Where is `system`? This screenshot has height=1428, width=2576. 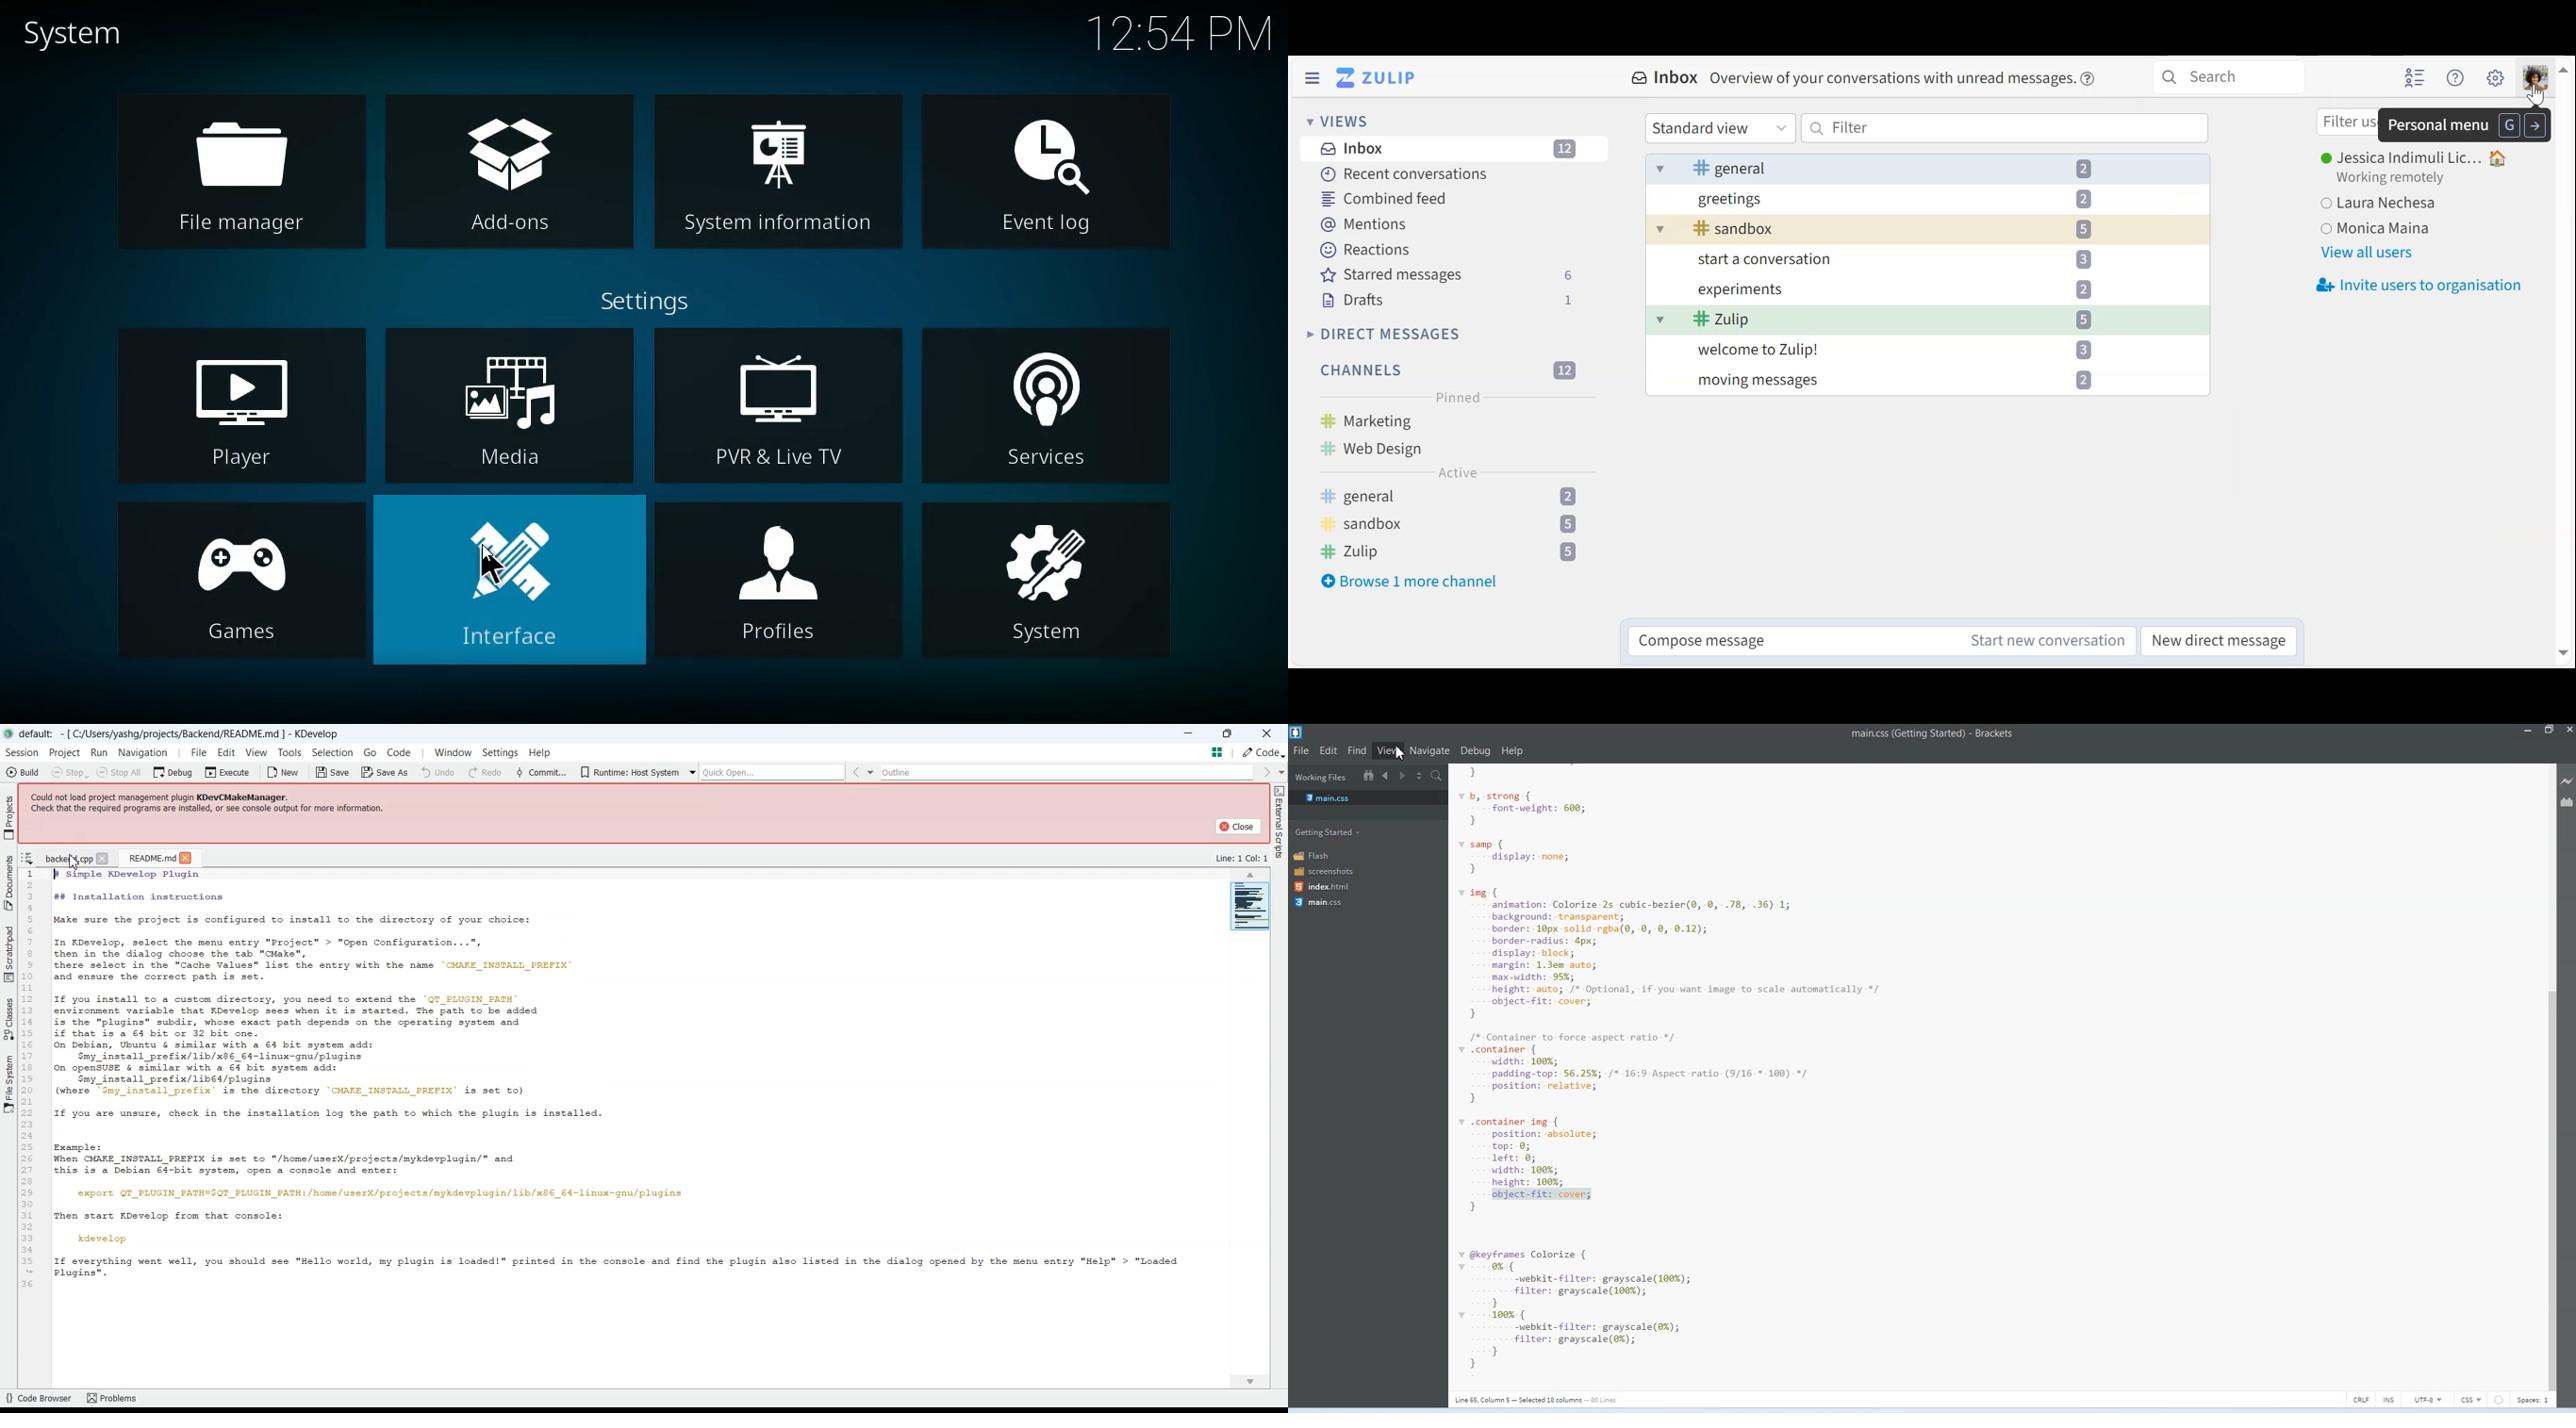 system is located at coordinates (1054, 581).